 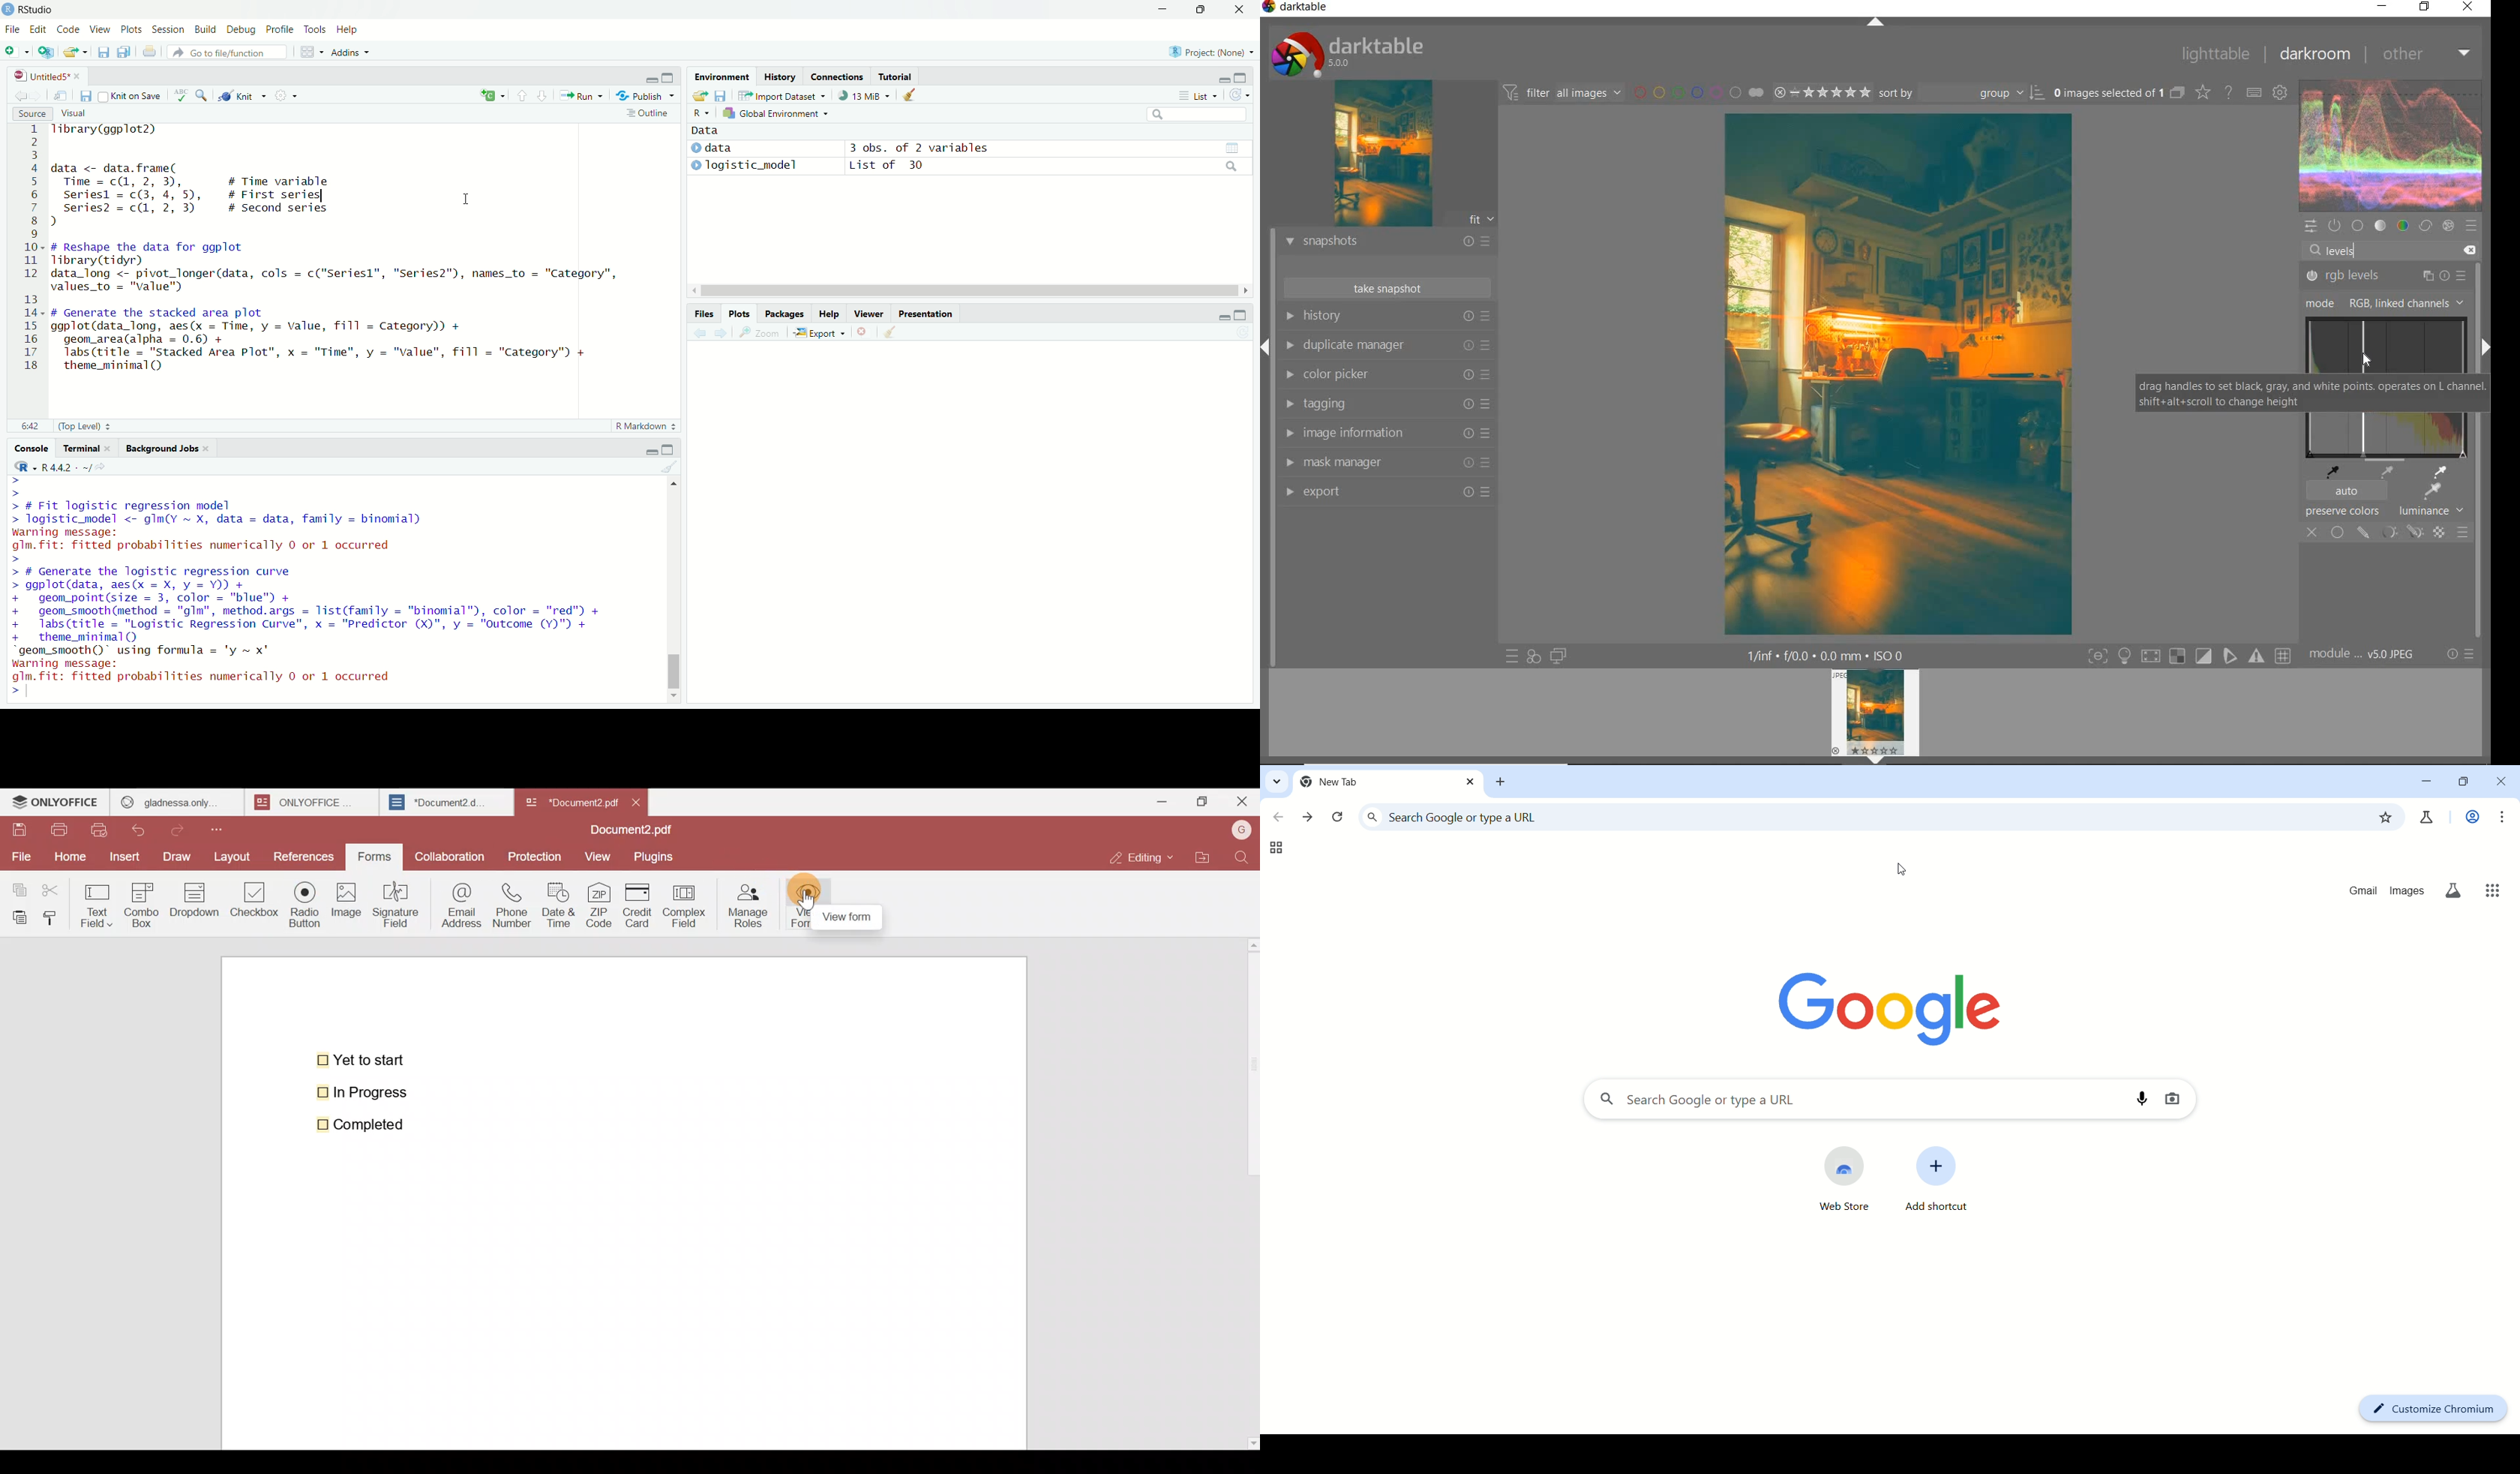 What do you see at coordinates (1249, 1190) in the screenshot?
I see `Scroll bar` at bounding box center [1249, 1190].